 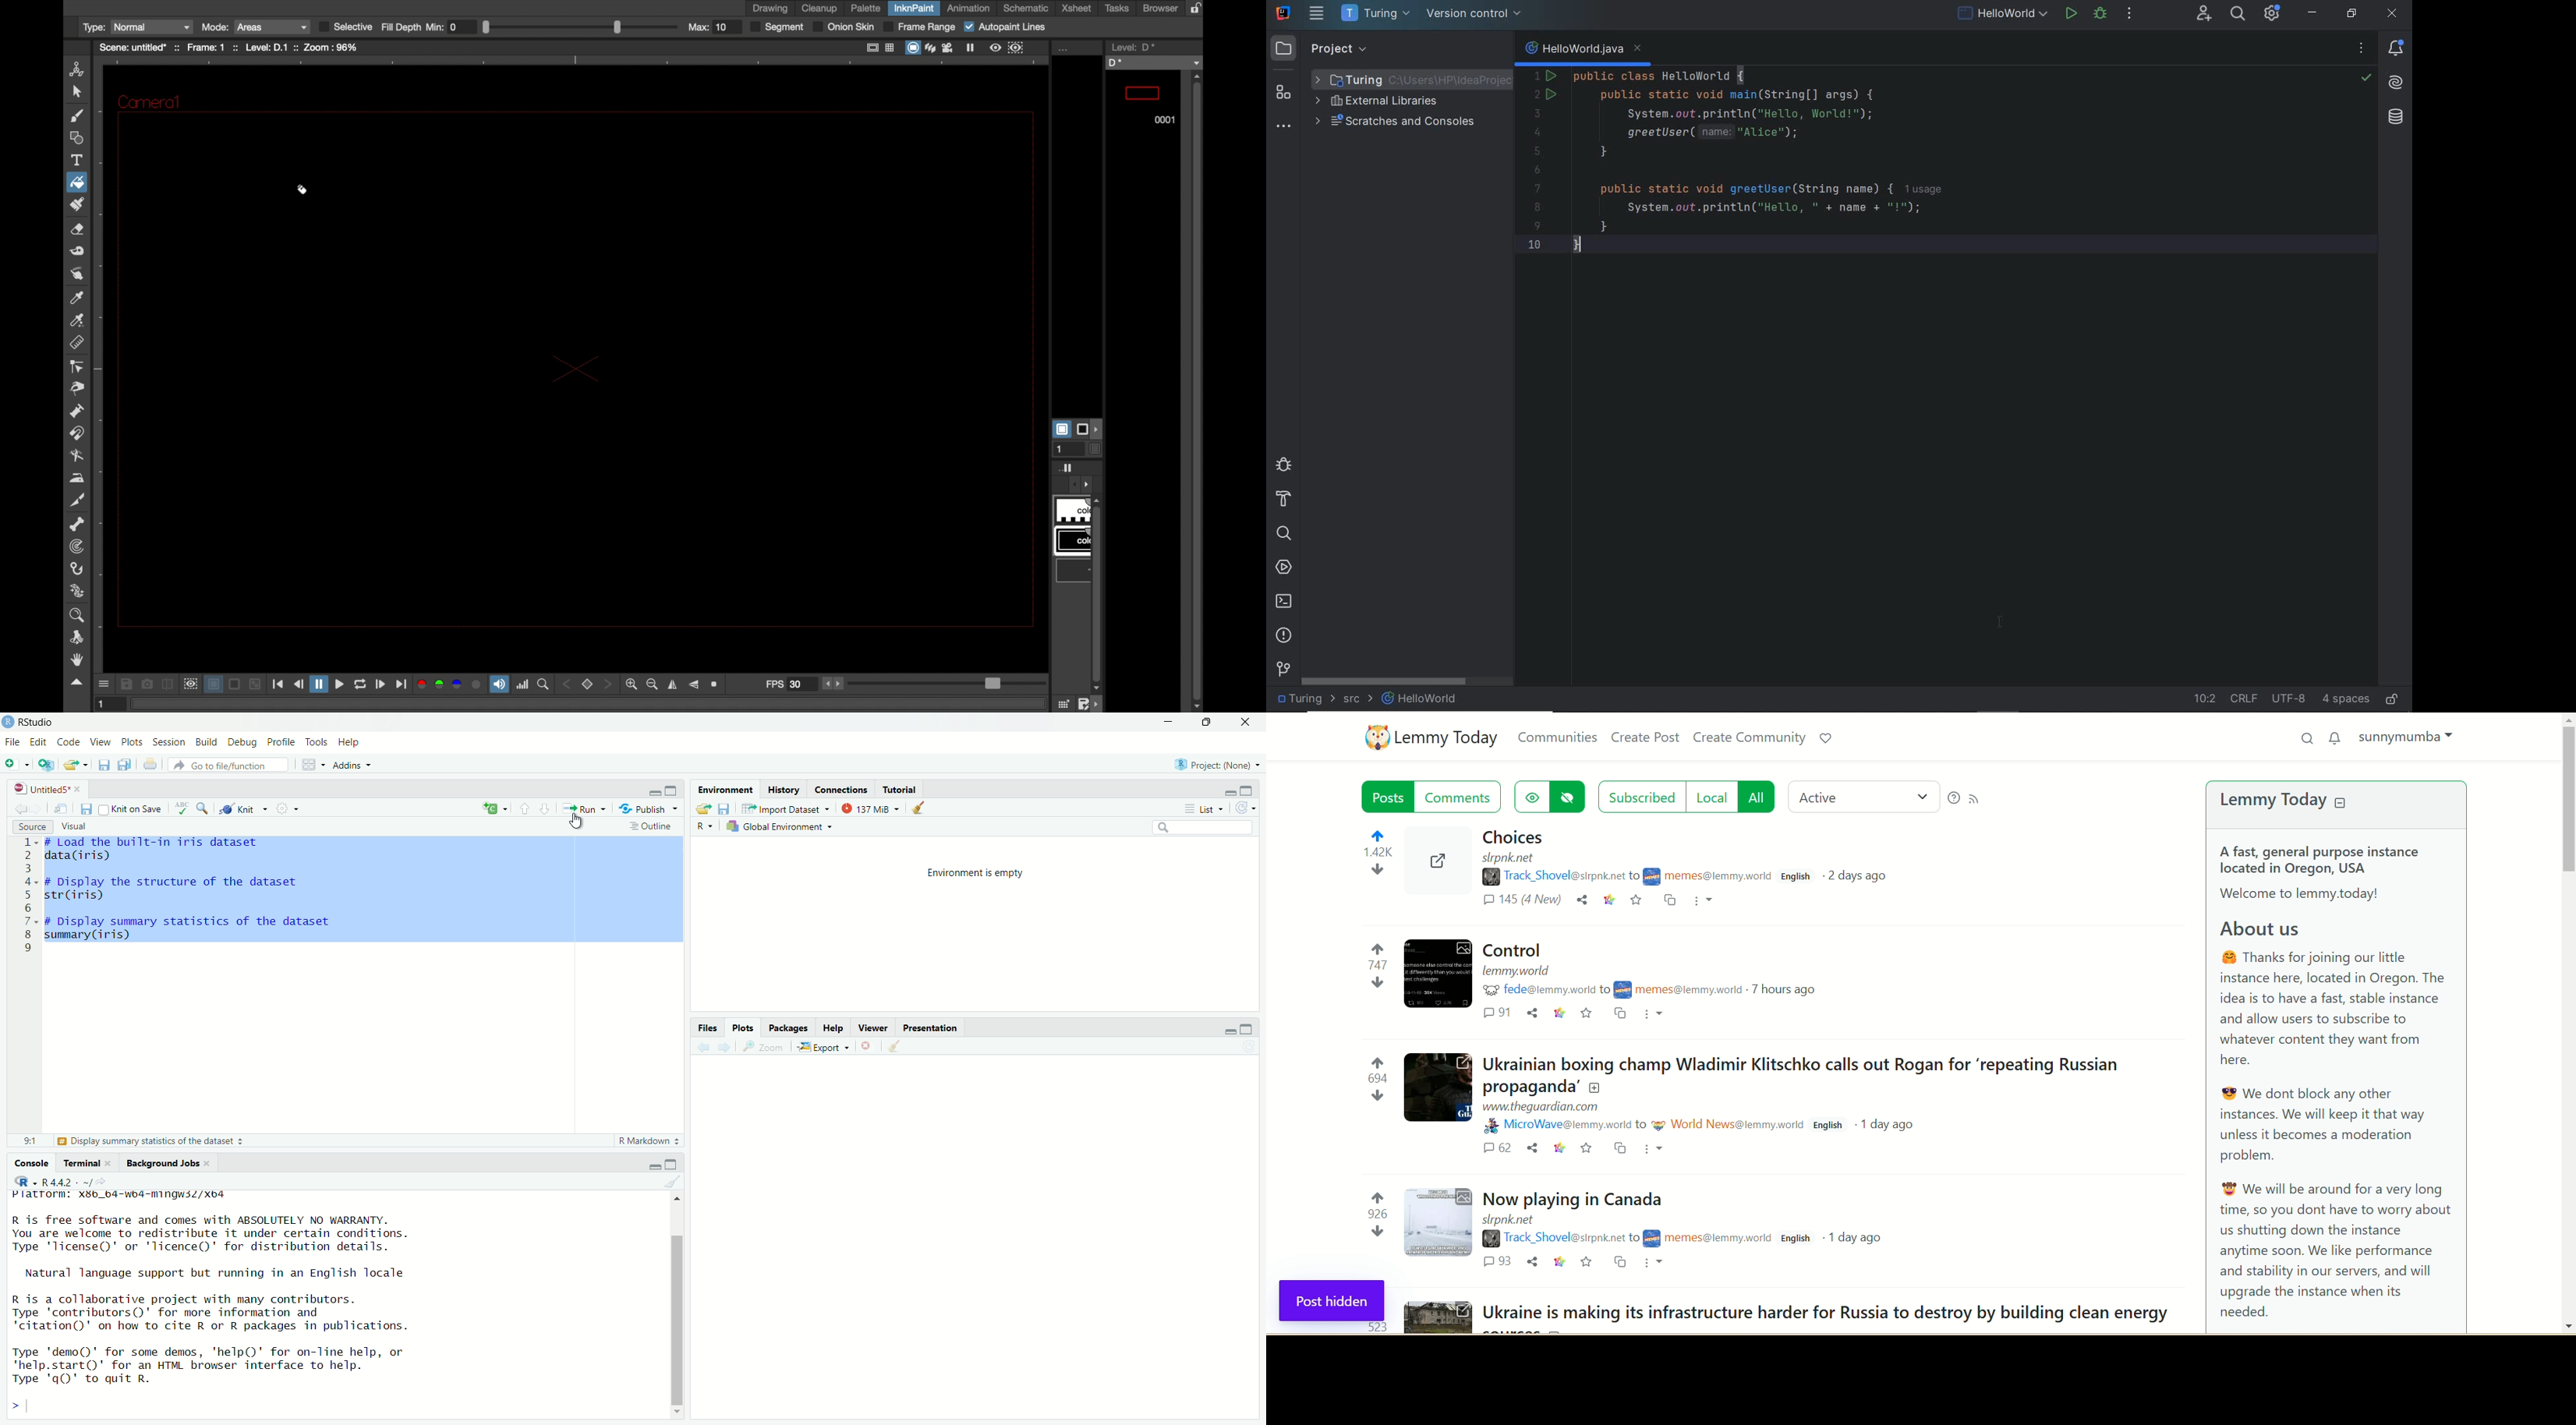 What do you see at coordinates (207, 742) in the screenshot?
I see `Build` at bounding box center [207, 742].